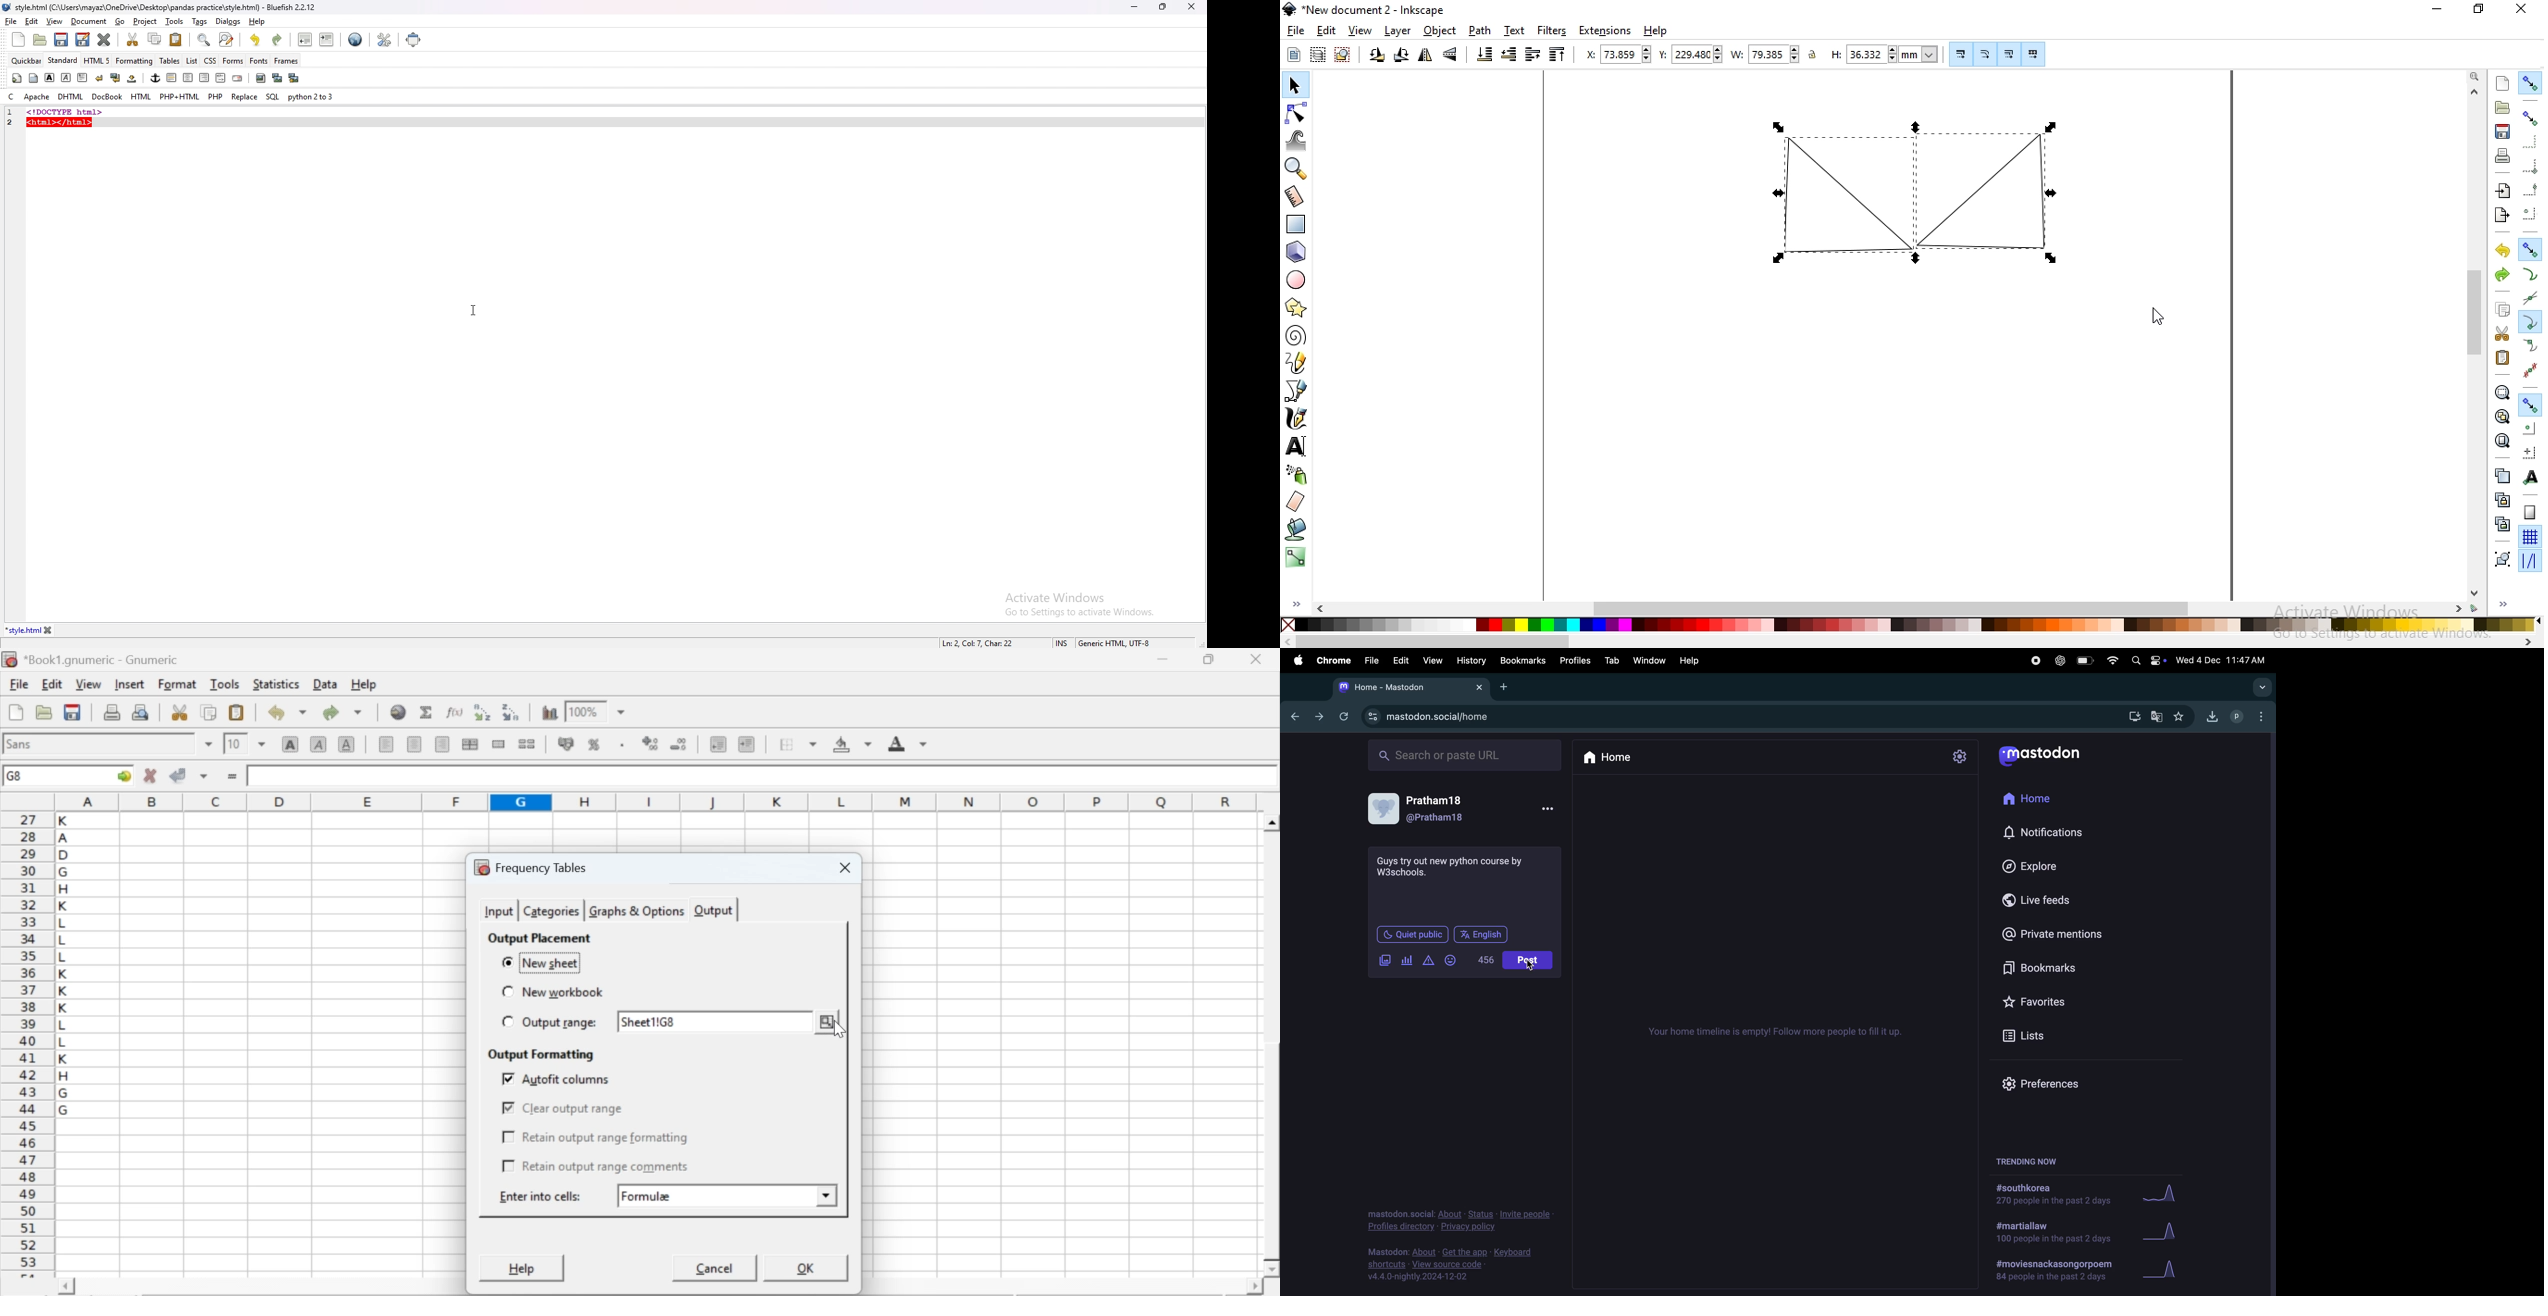 The width and height of the screenshot is (2548, 1316). I want to click on save current workbook, so click(73, 712).